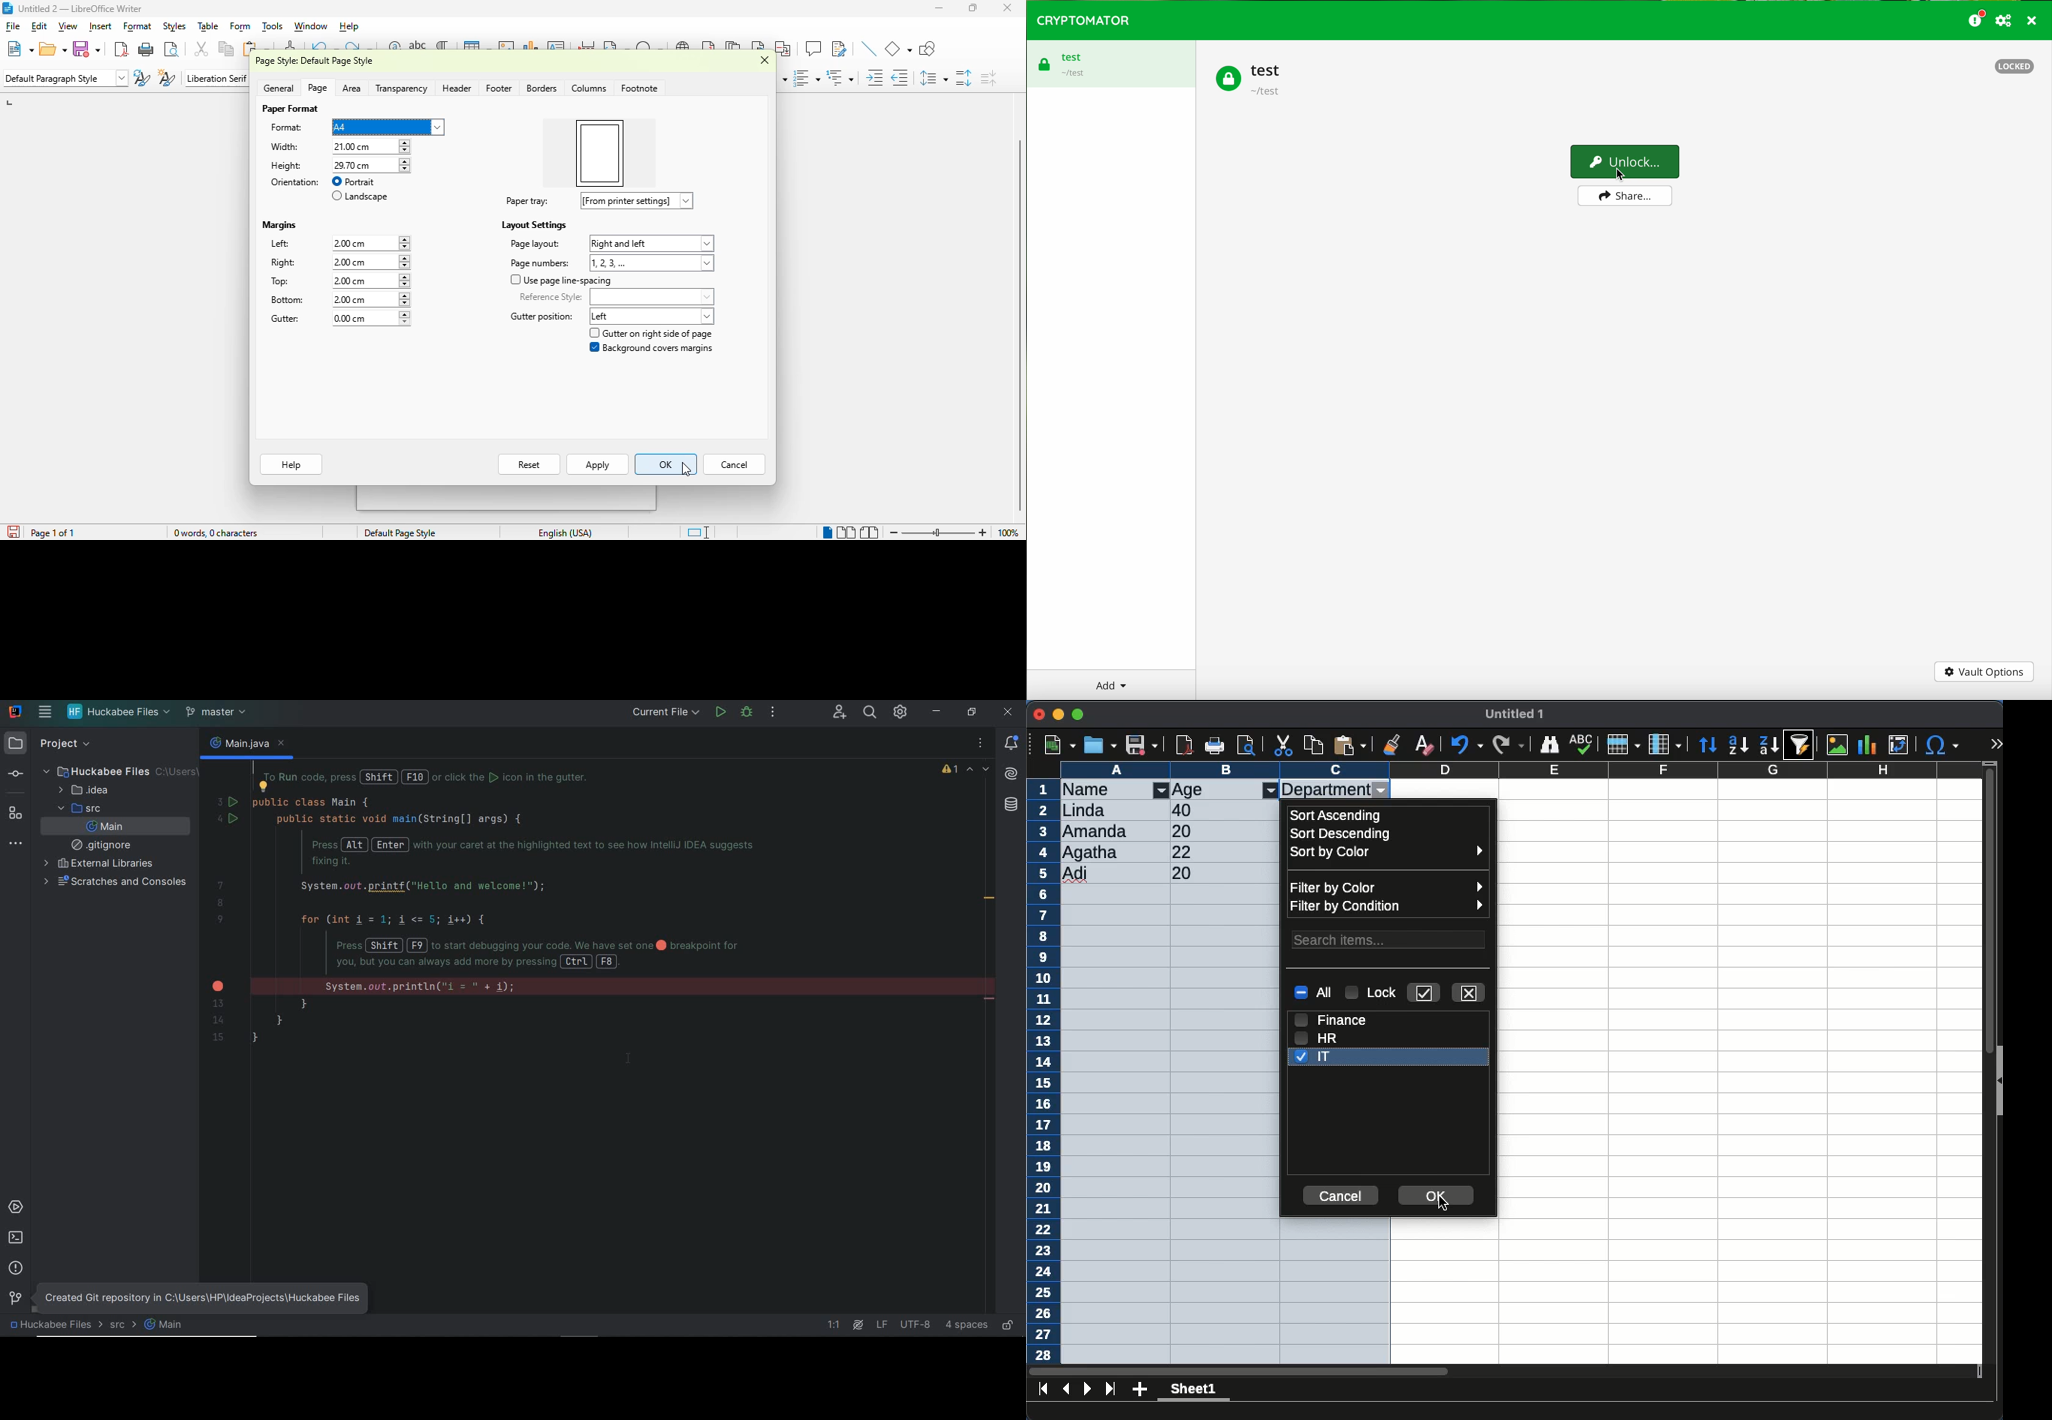  I want to click on general, so click(279, 89).